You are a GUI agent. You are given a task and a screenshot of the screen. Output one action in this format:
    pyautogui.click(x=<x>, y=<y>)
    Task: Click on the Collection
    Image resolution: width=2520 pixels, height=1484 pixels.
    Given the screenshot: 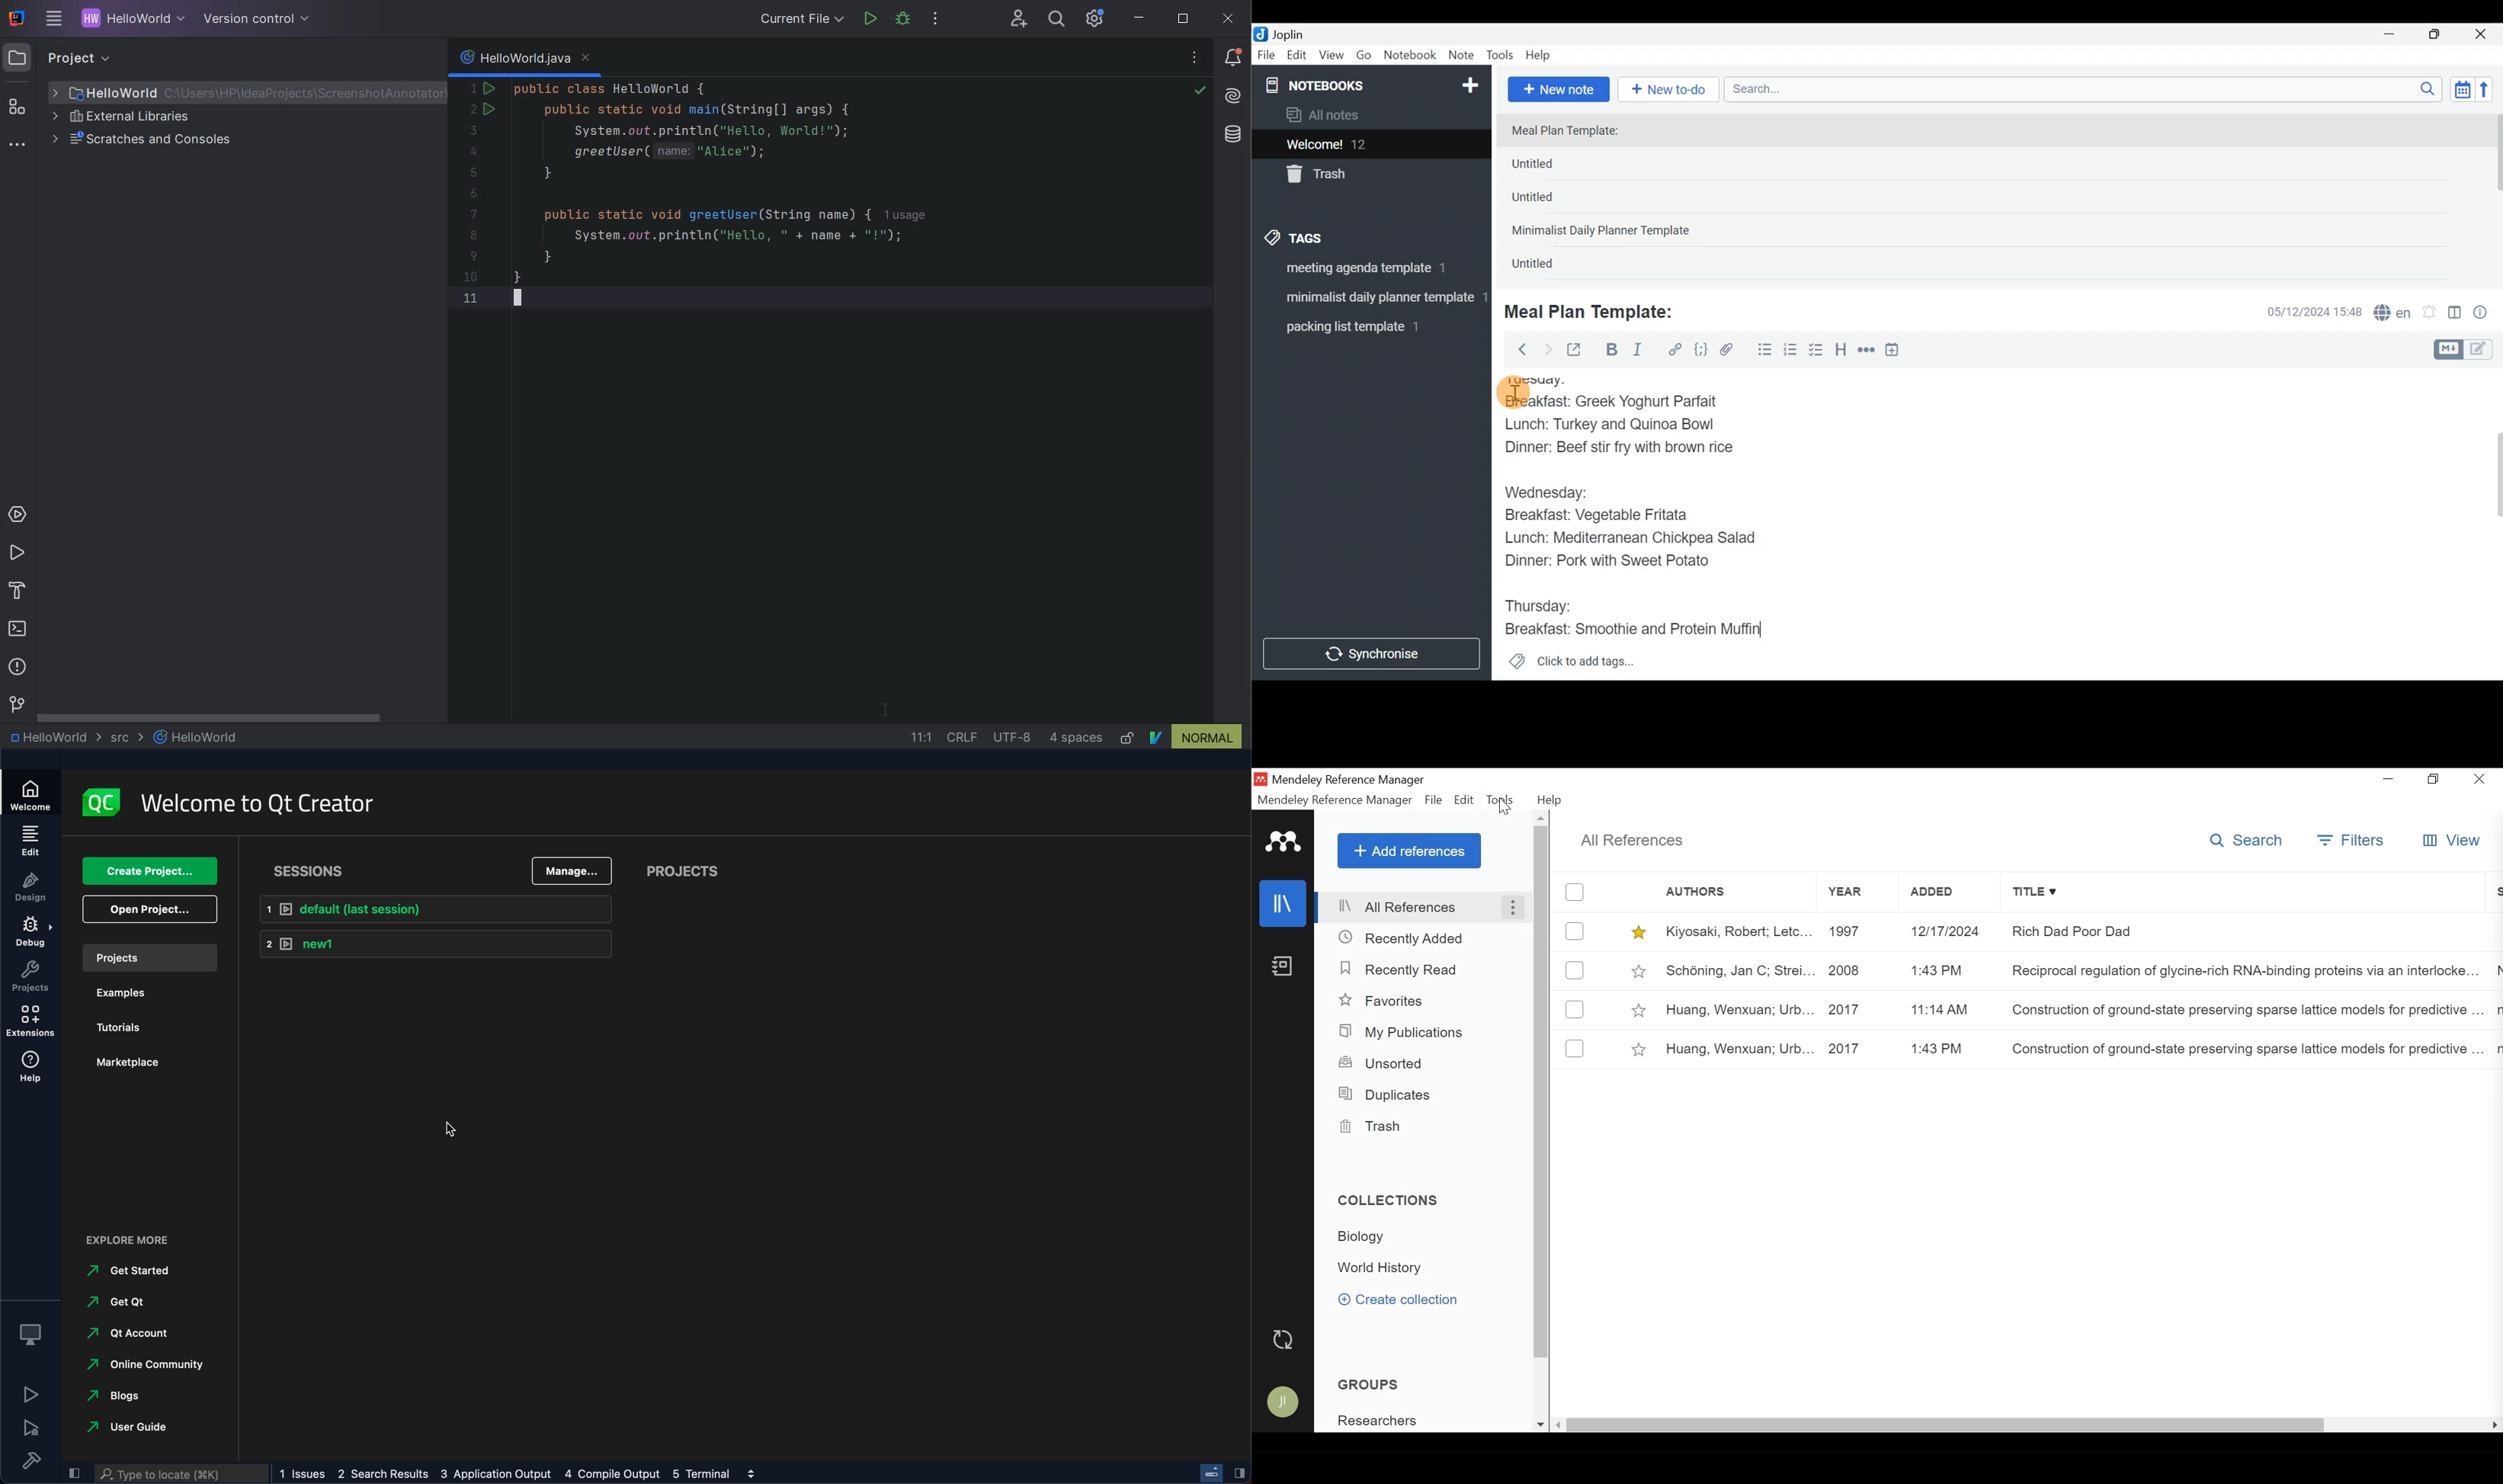 What is the action you would take?
    pyautogui.click(x=1385, y=1269)
    